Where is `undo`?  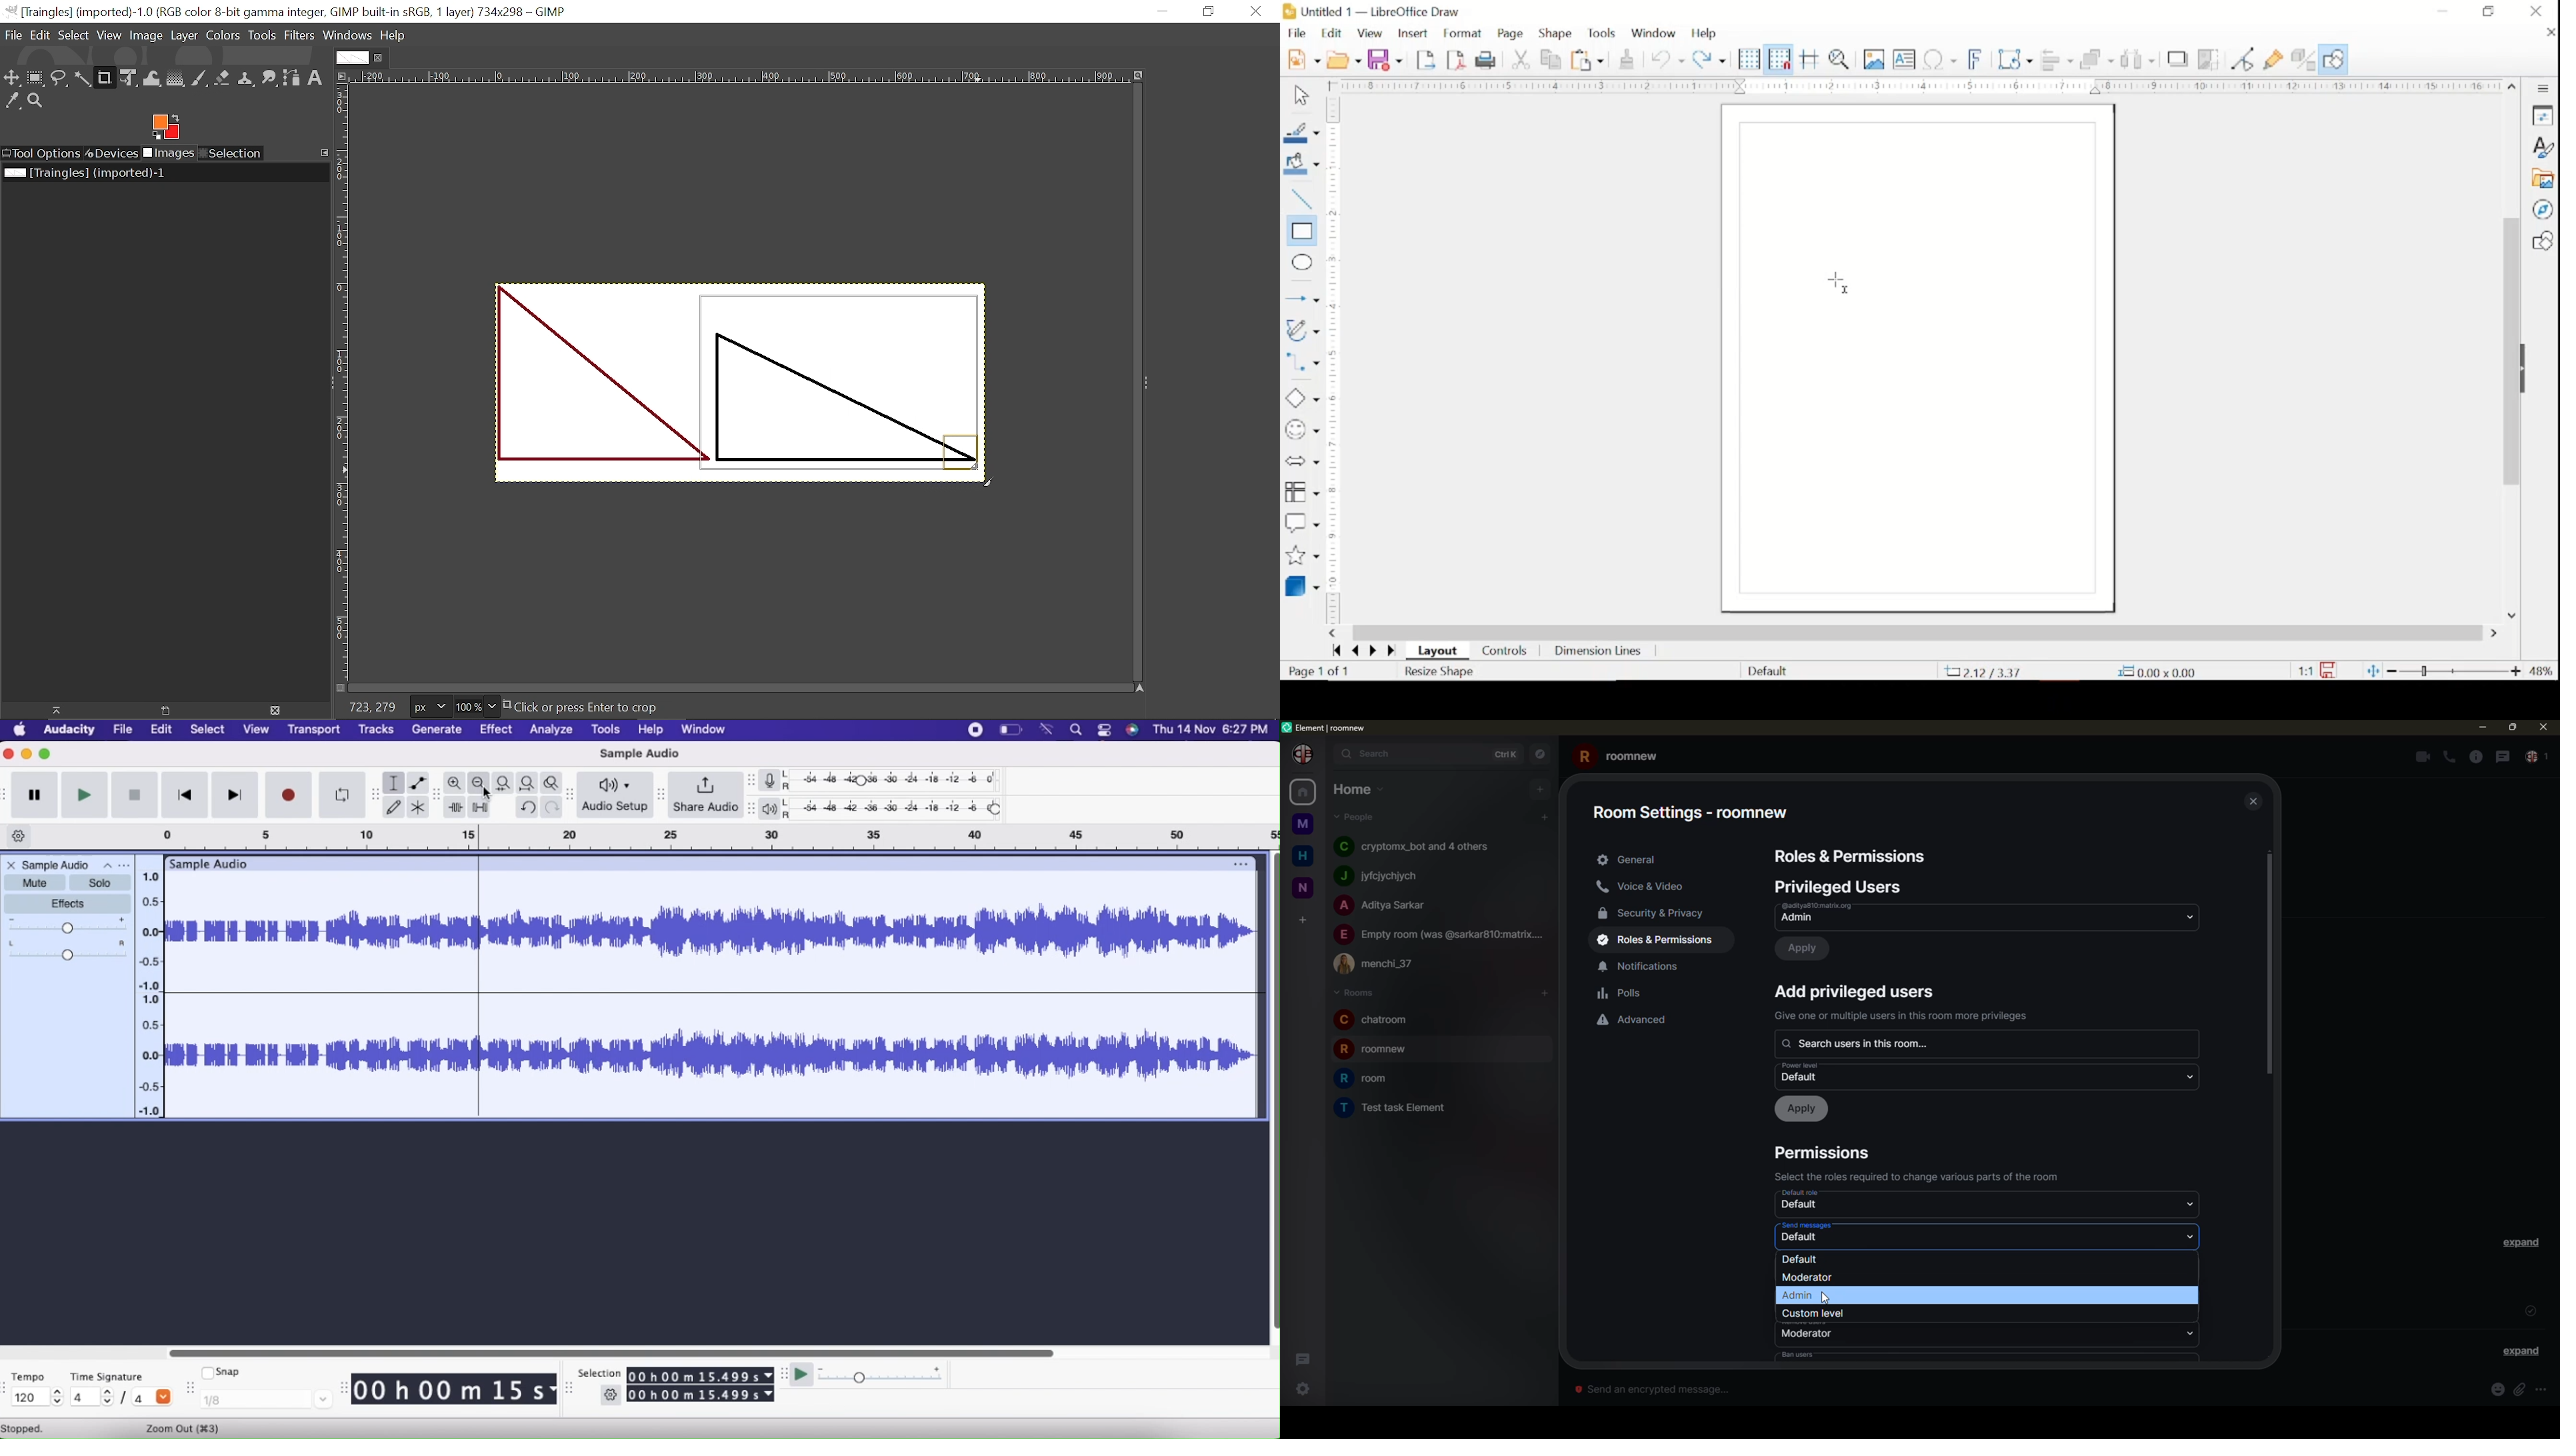
undo is located at coordinates (1668, 60).